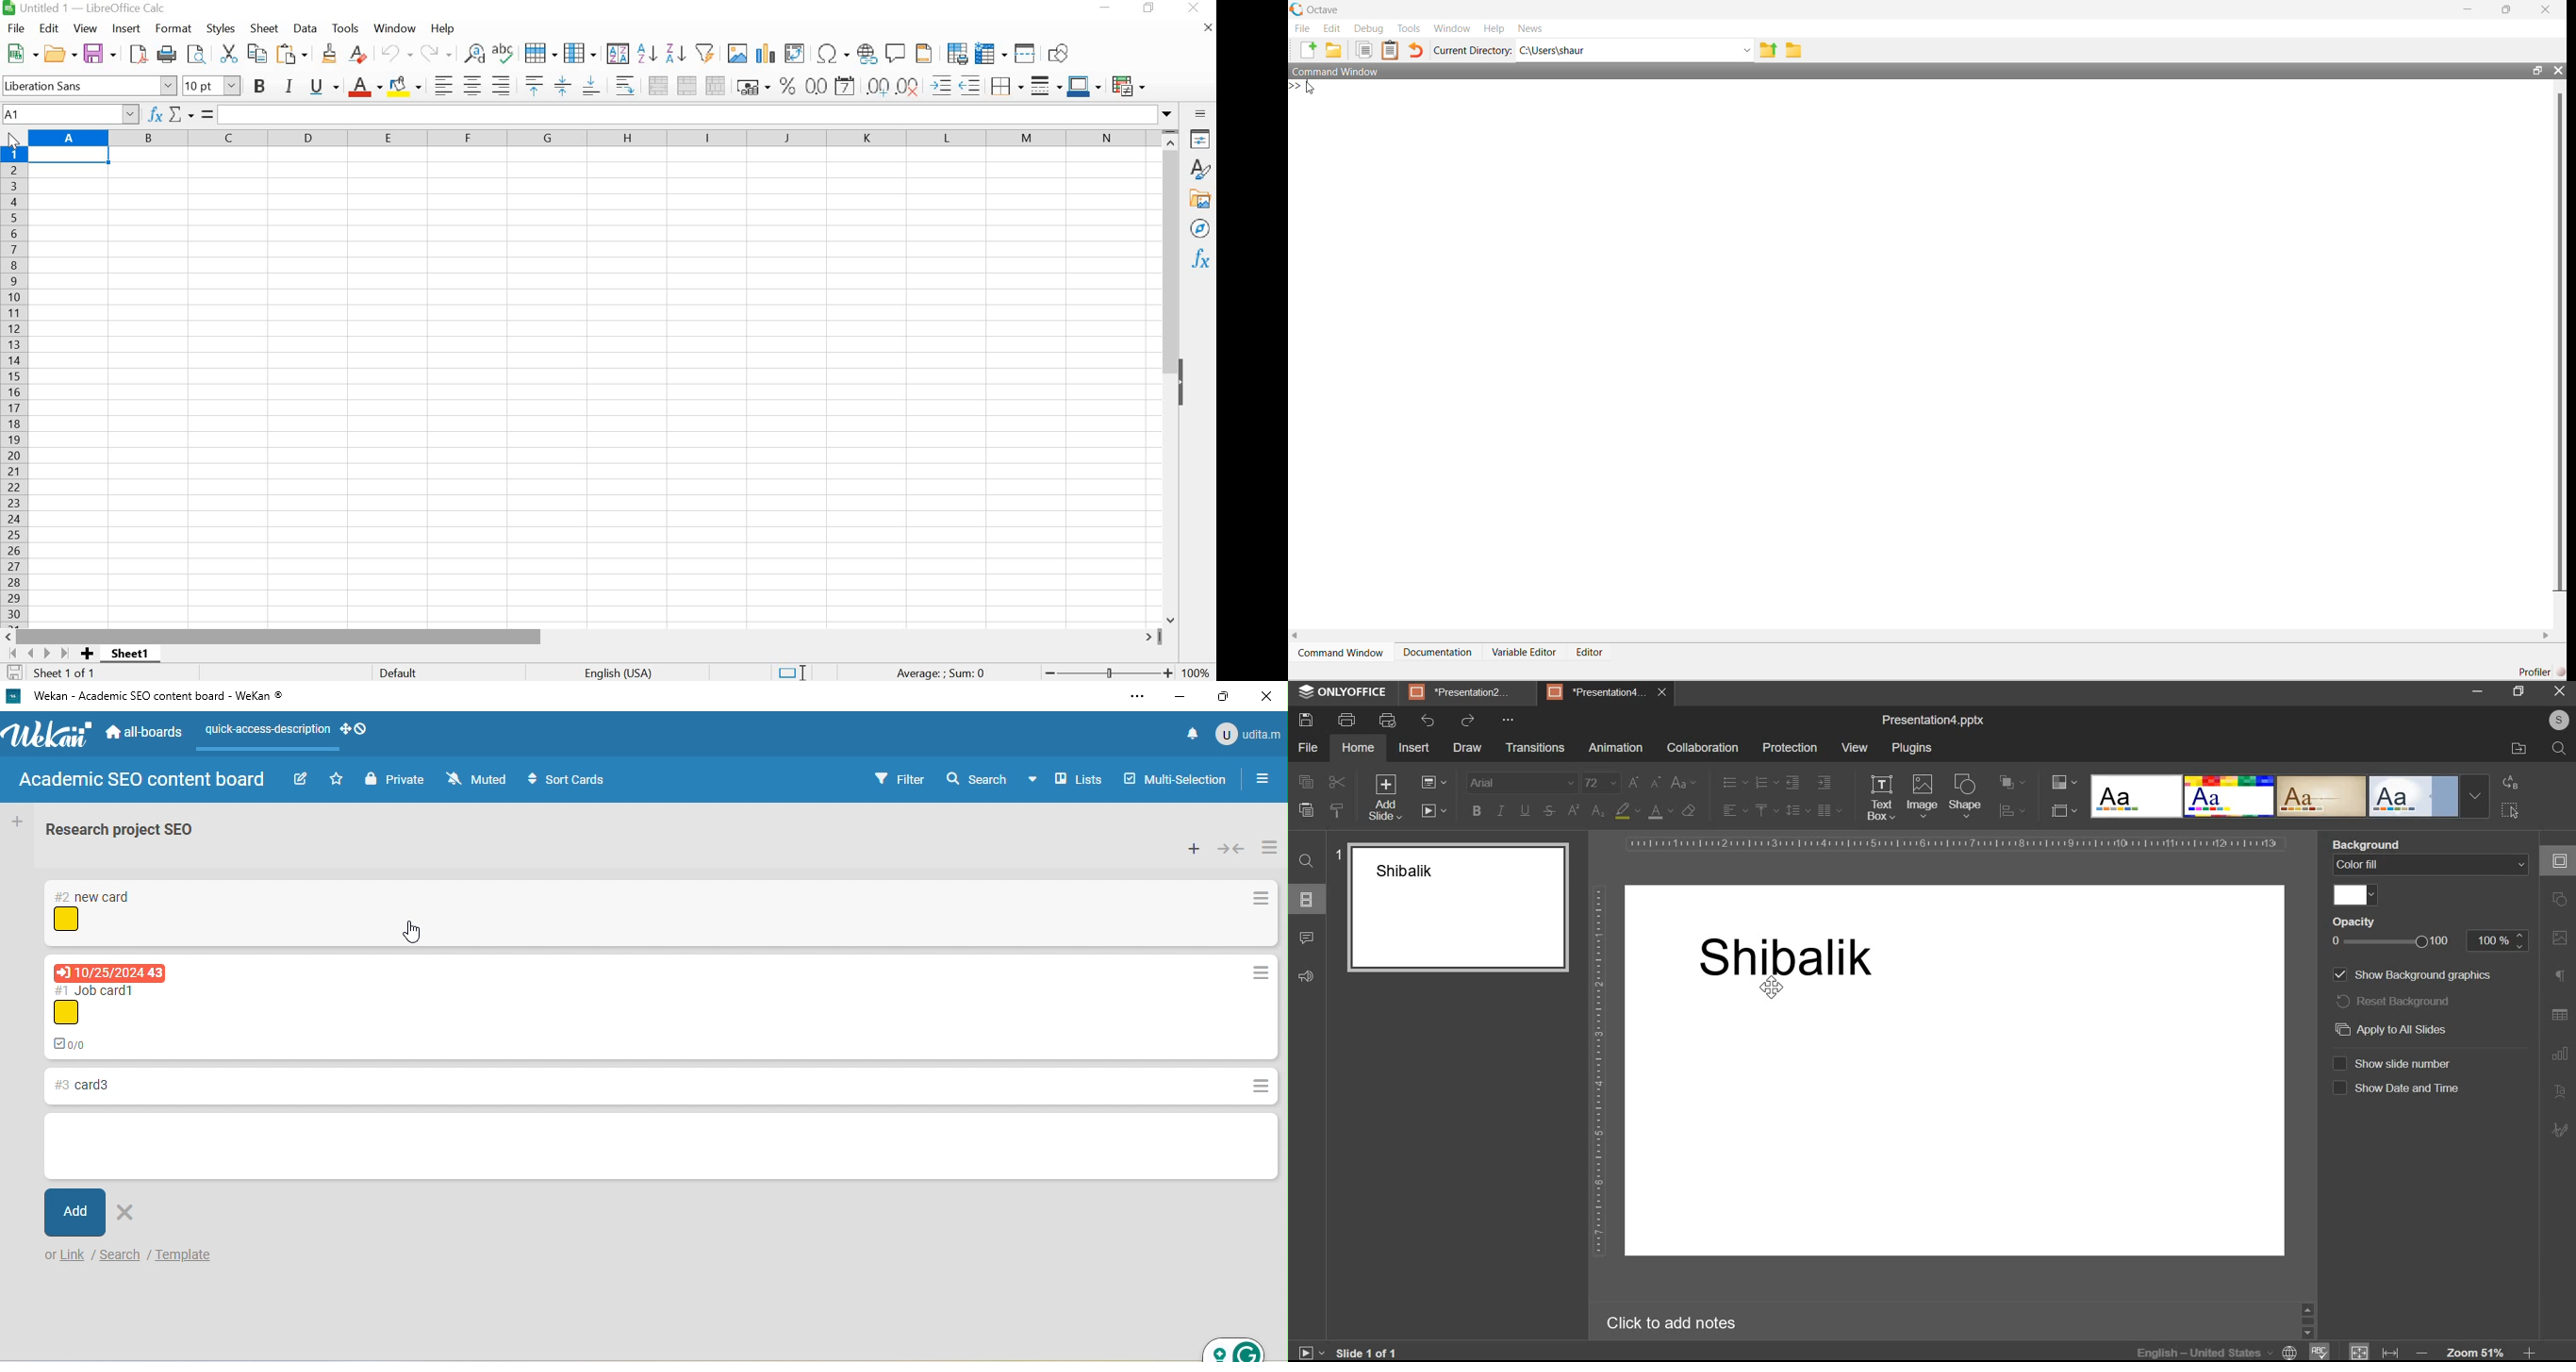 This screenshot has height=1372, width=2576. I want to click on News, so click(1531, 28).